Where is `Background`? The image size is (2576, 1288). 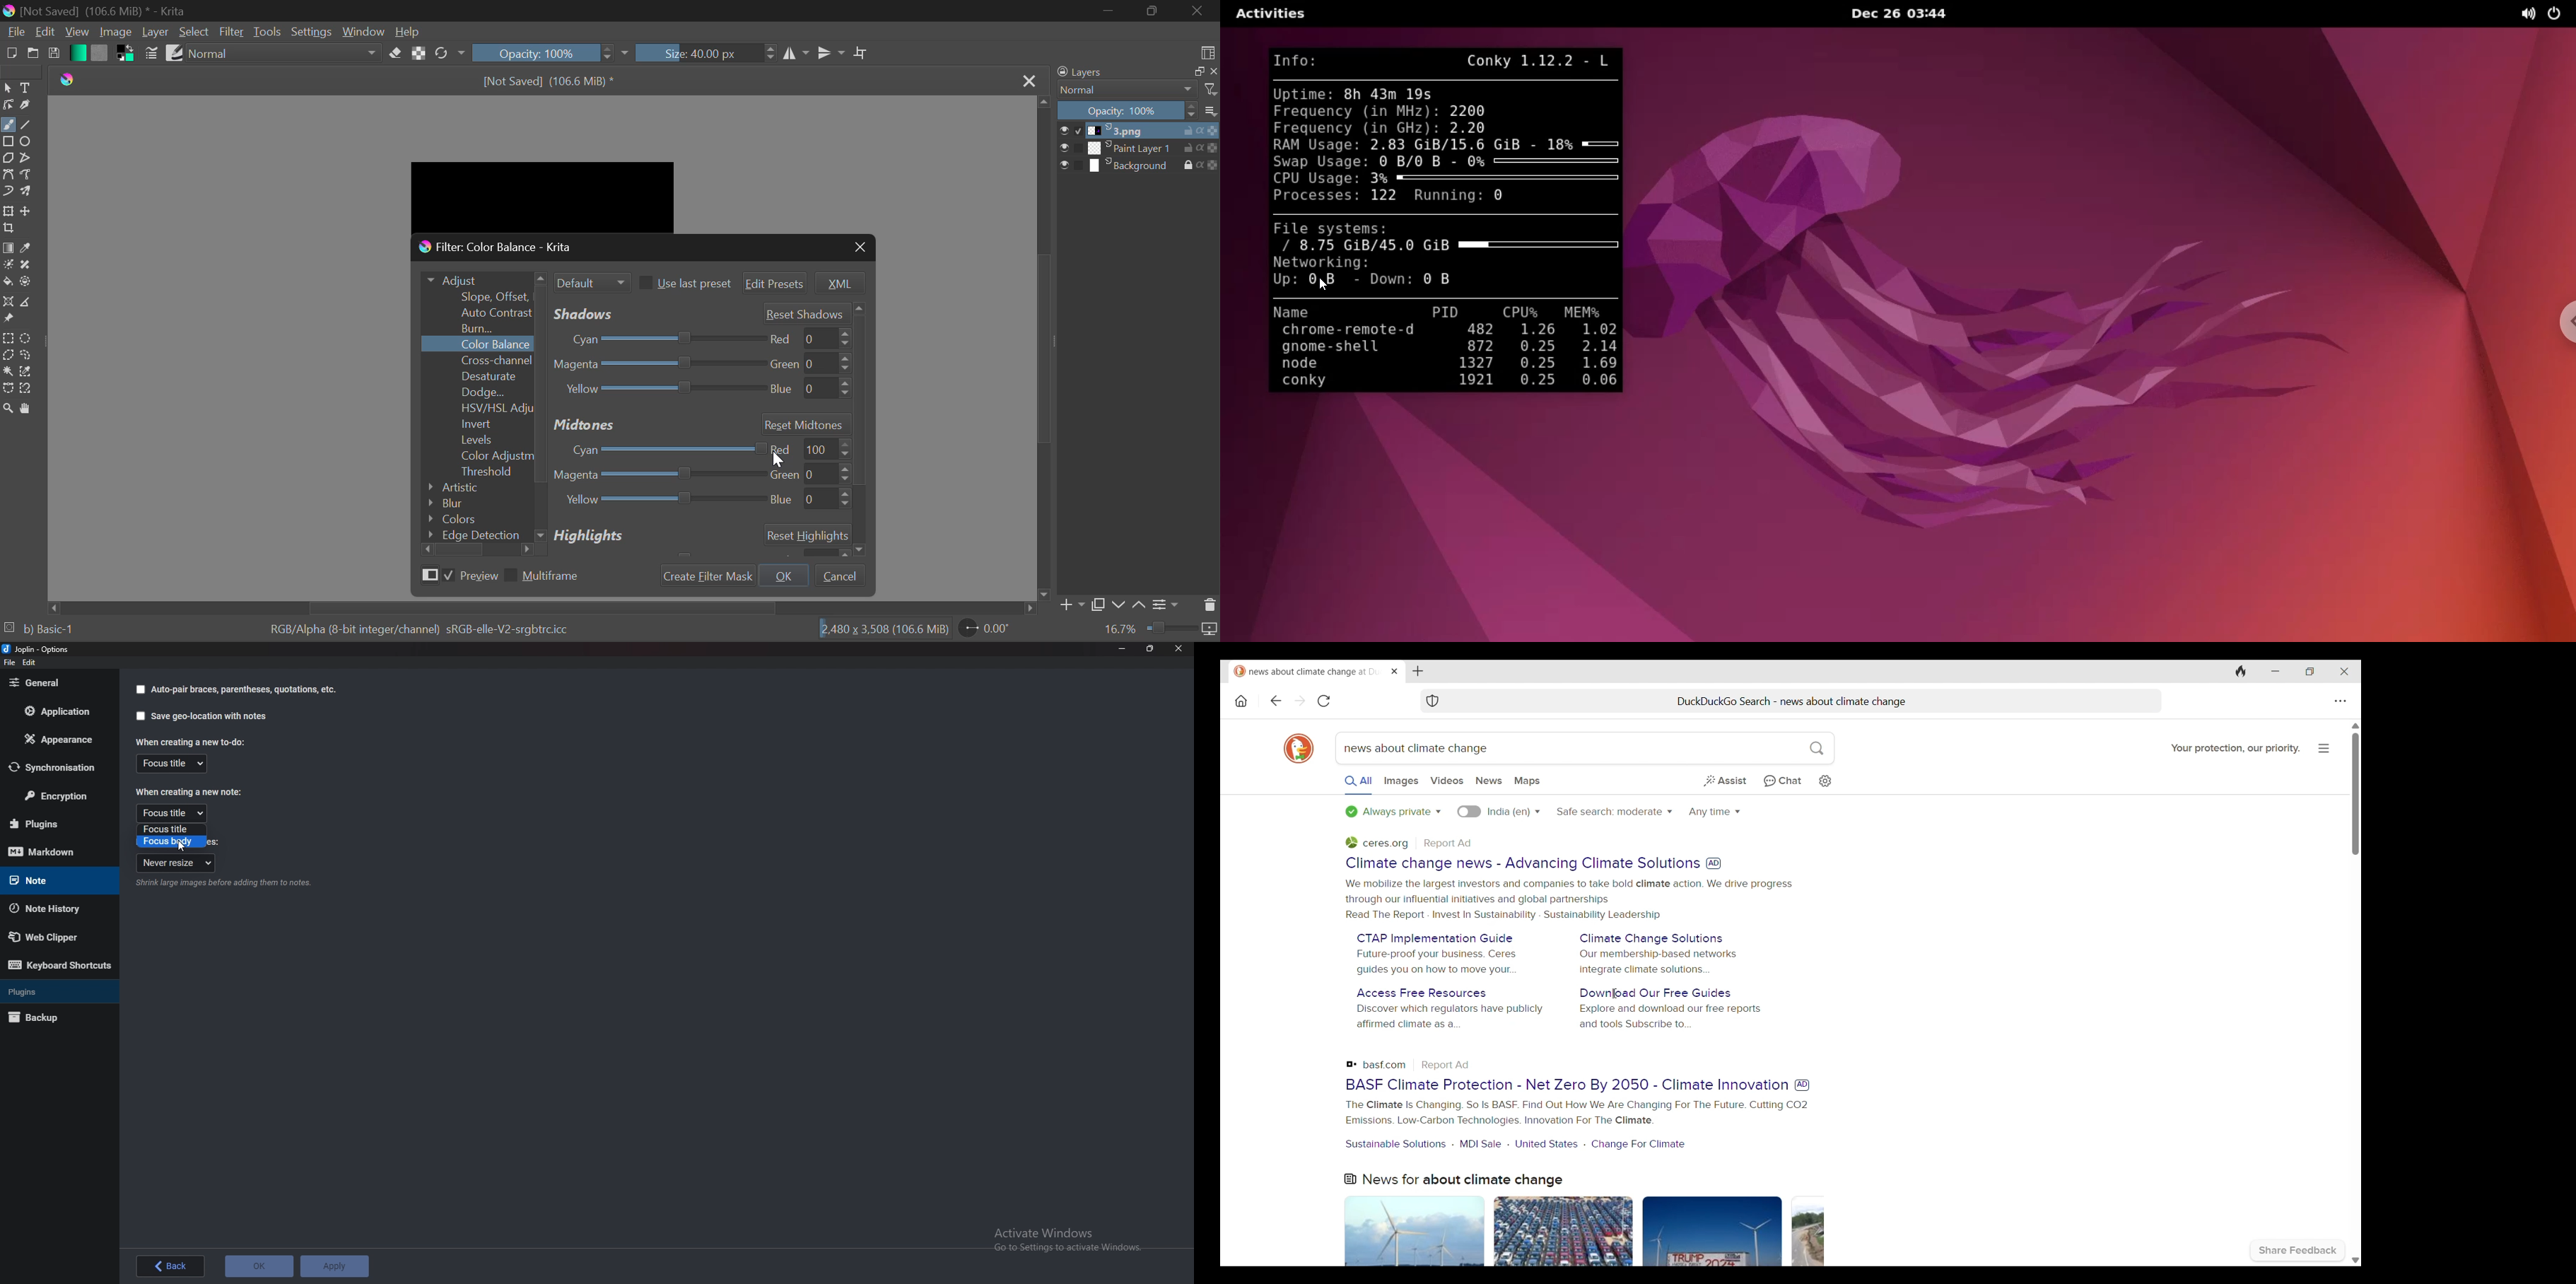 Background is located at coordinates (1139, 167).